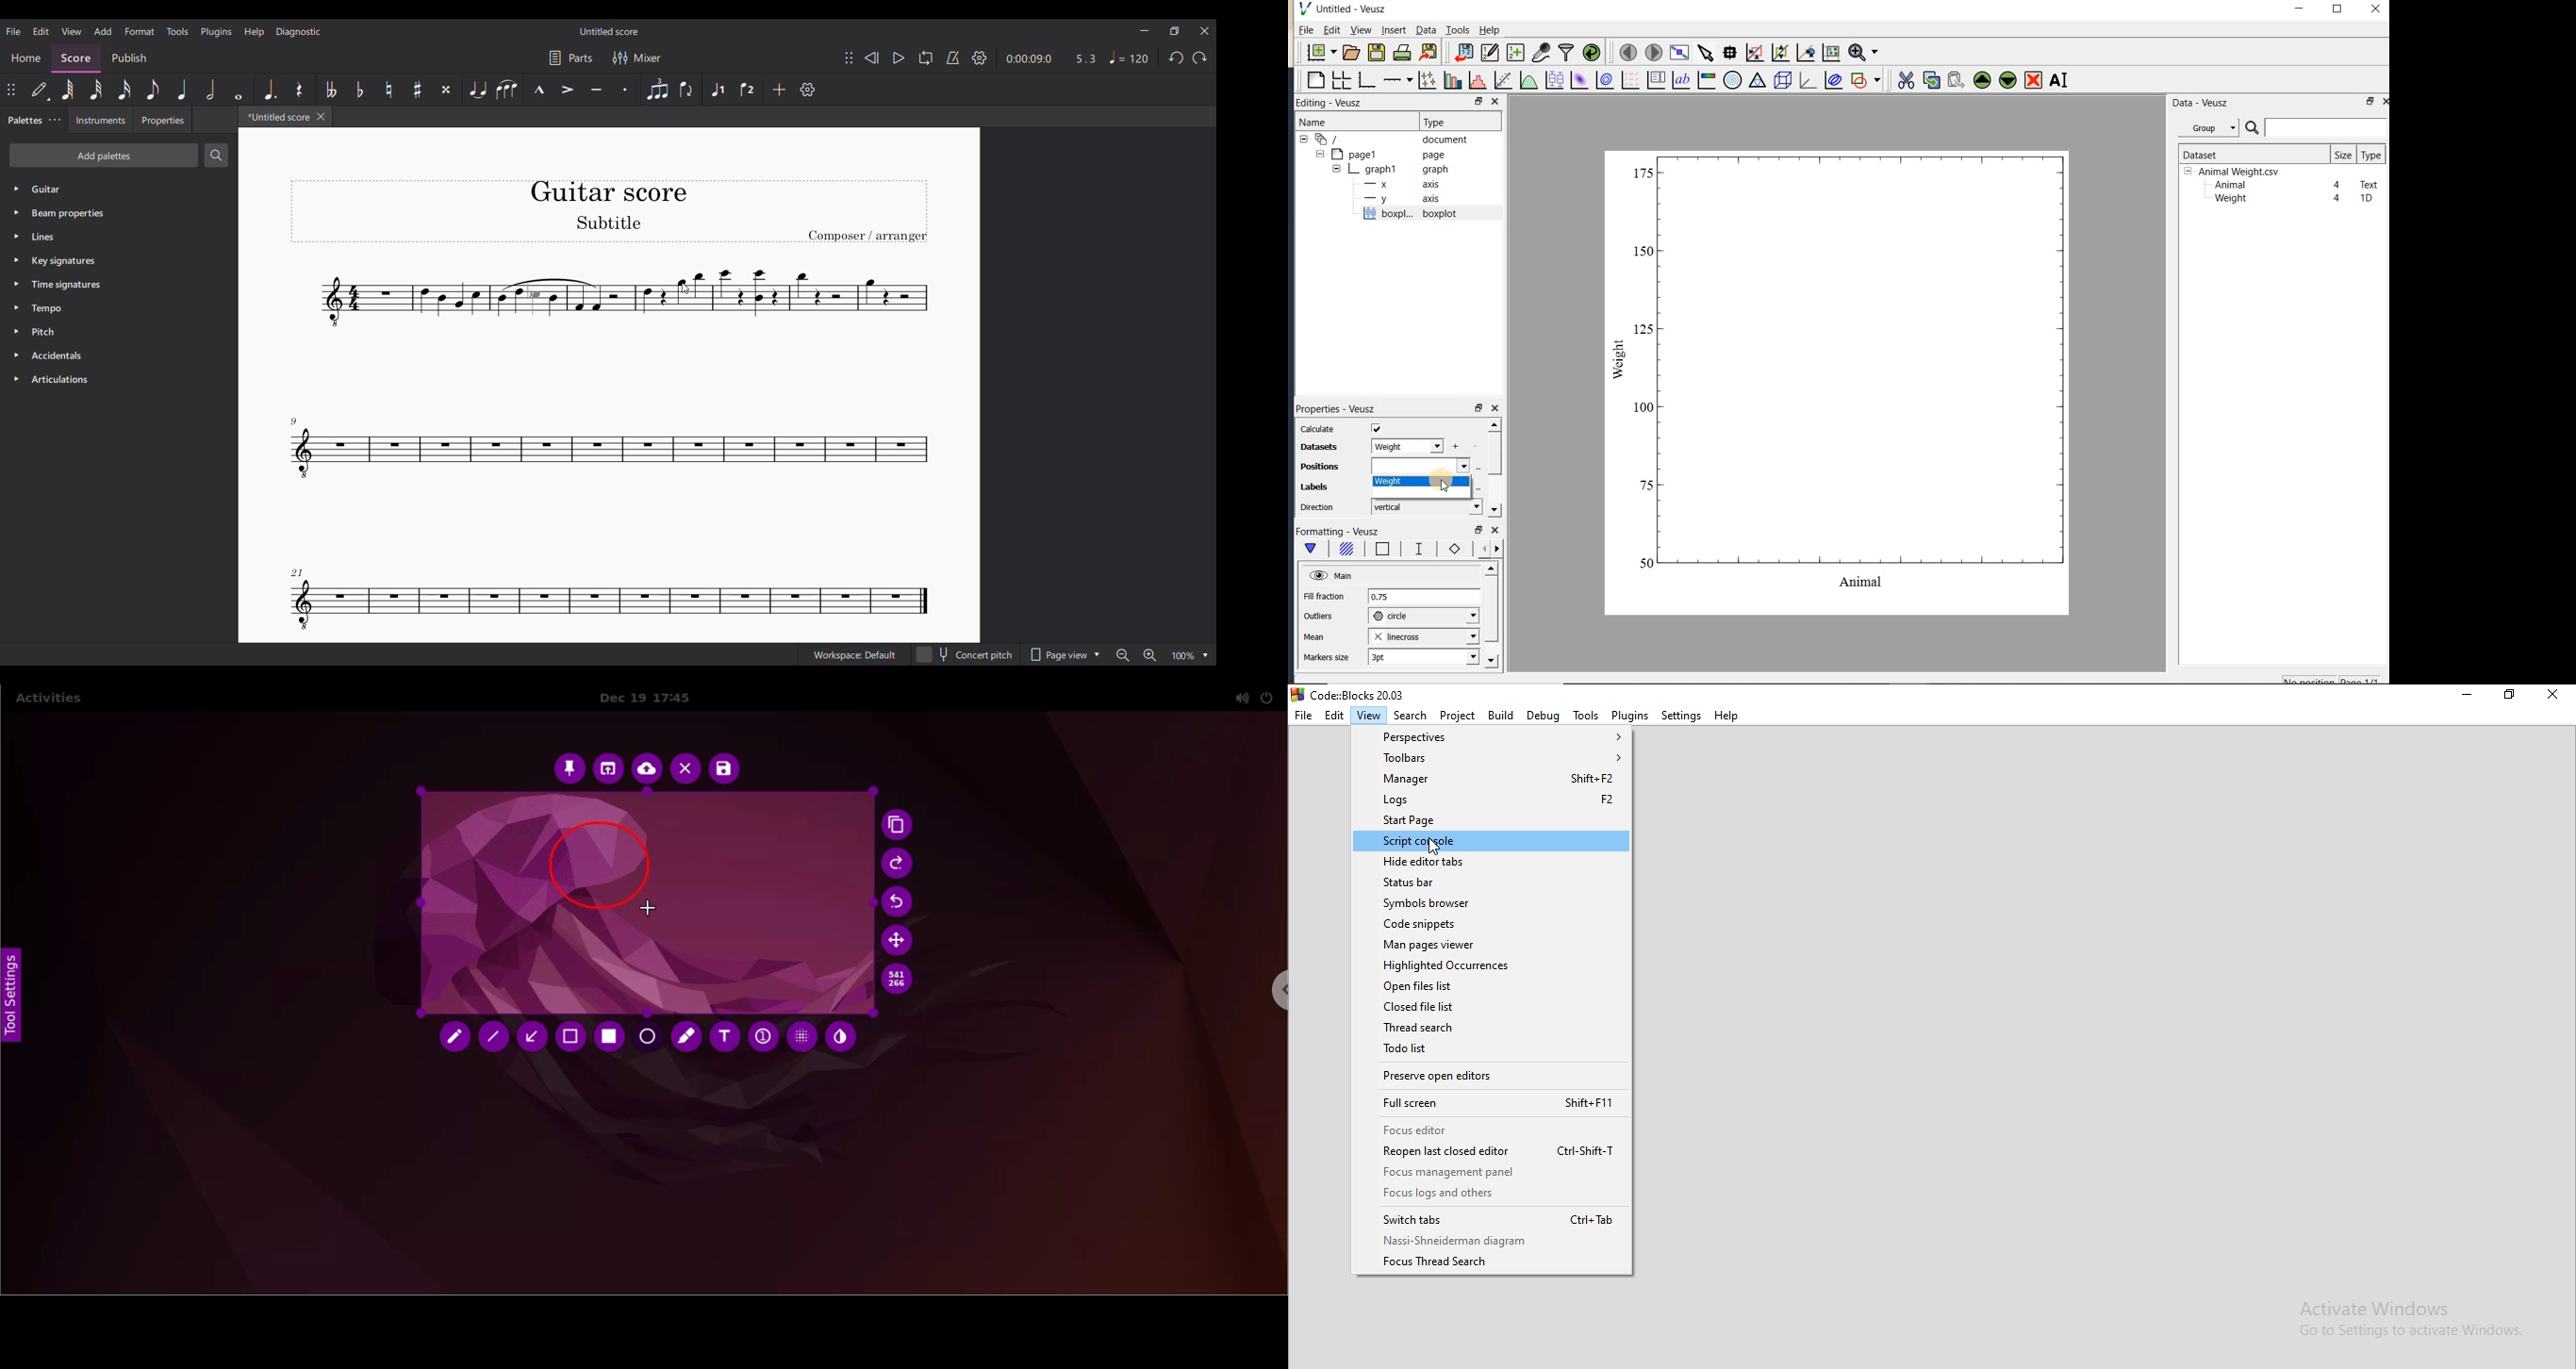 The height and width of the screenshot is (1372, 2576). I want to click on page1, so click(1382, 155).